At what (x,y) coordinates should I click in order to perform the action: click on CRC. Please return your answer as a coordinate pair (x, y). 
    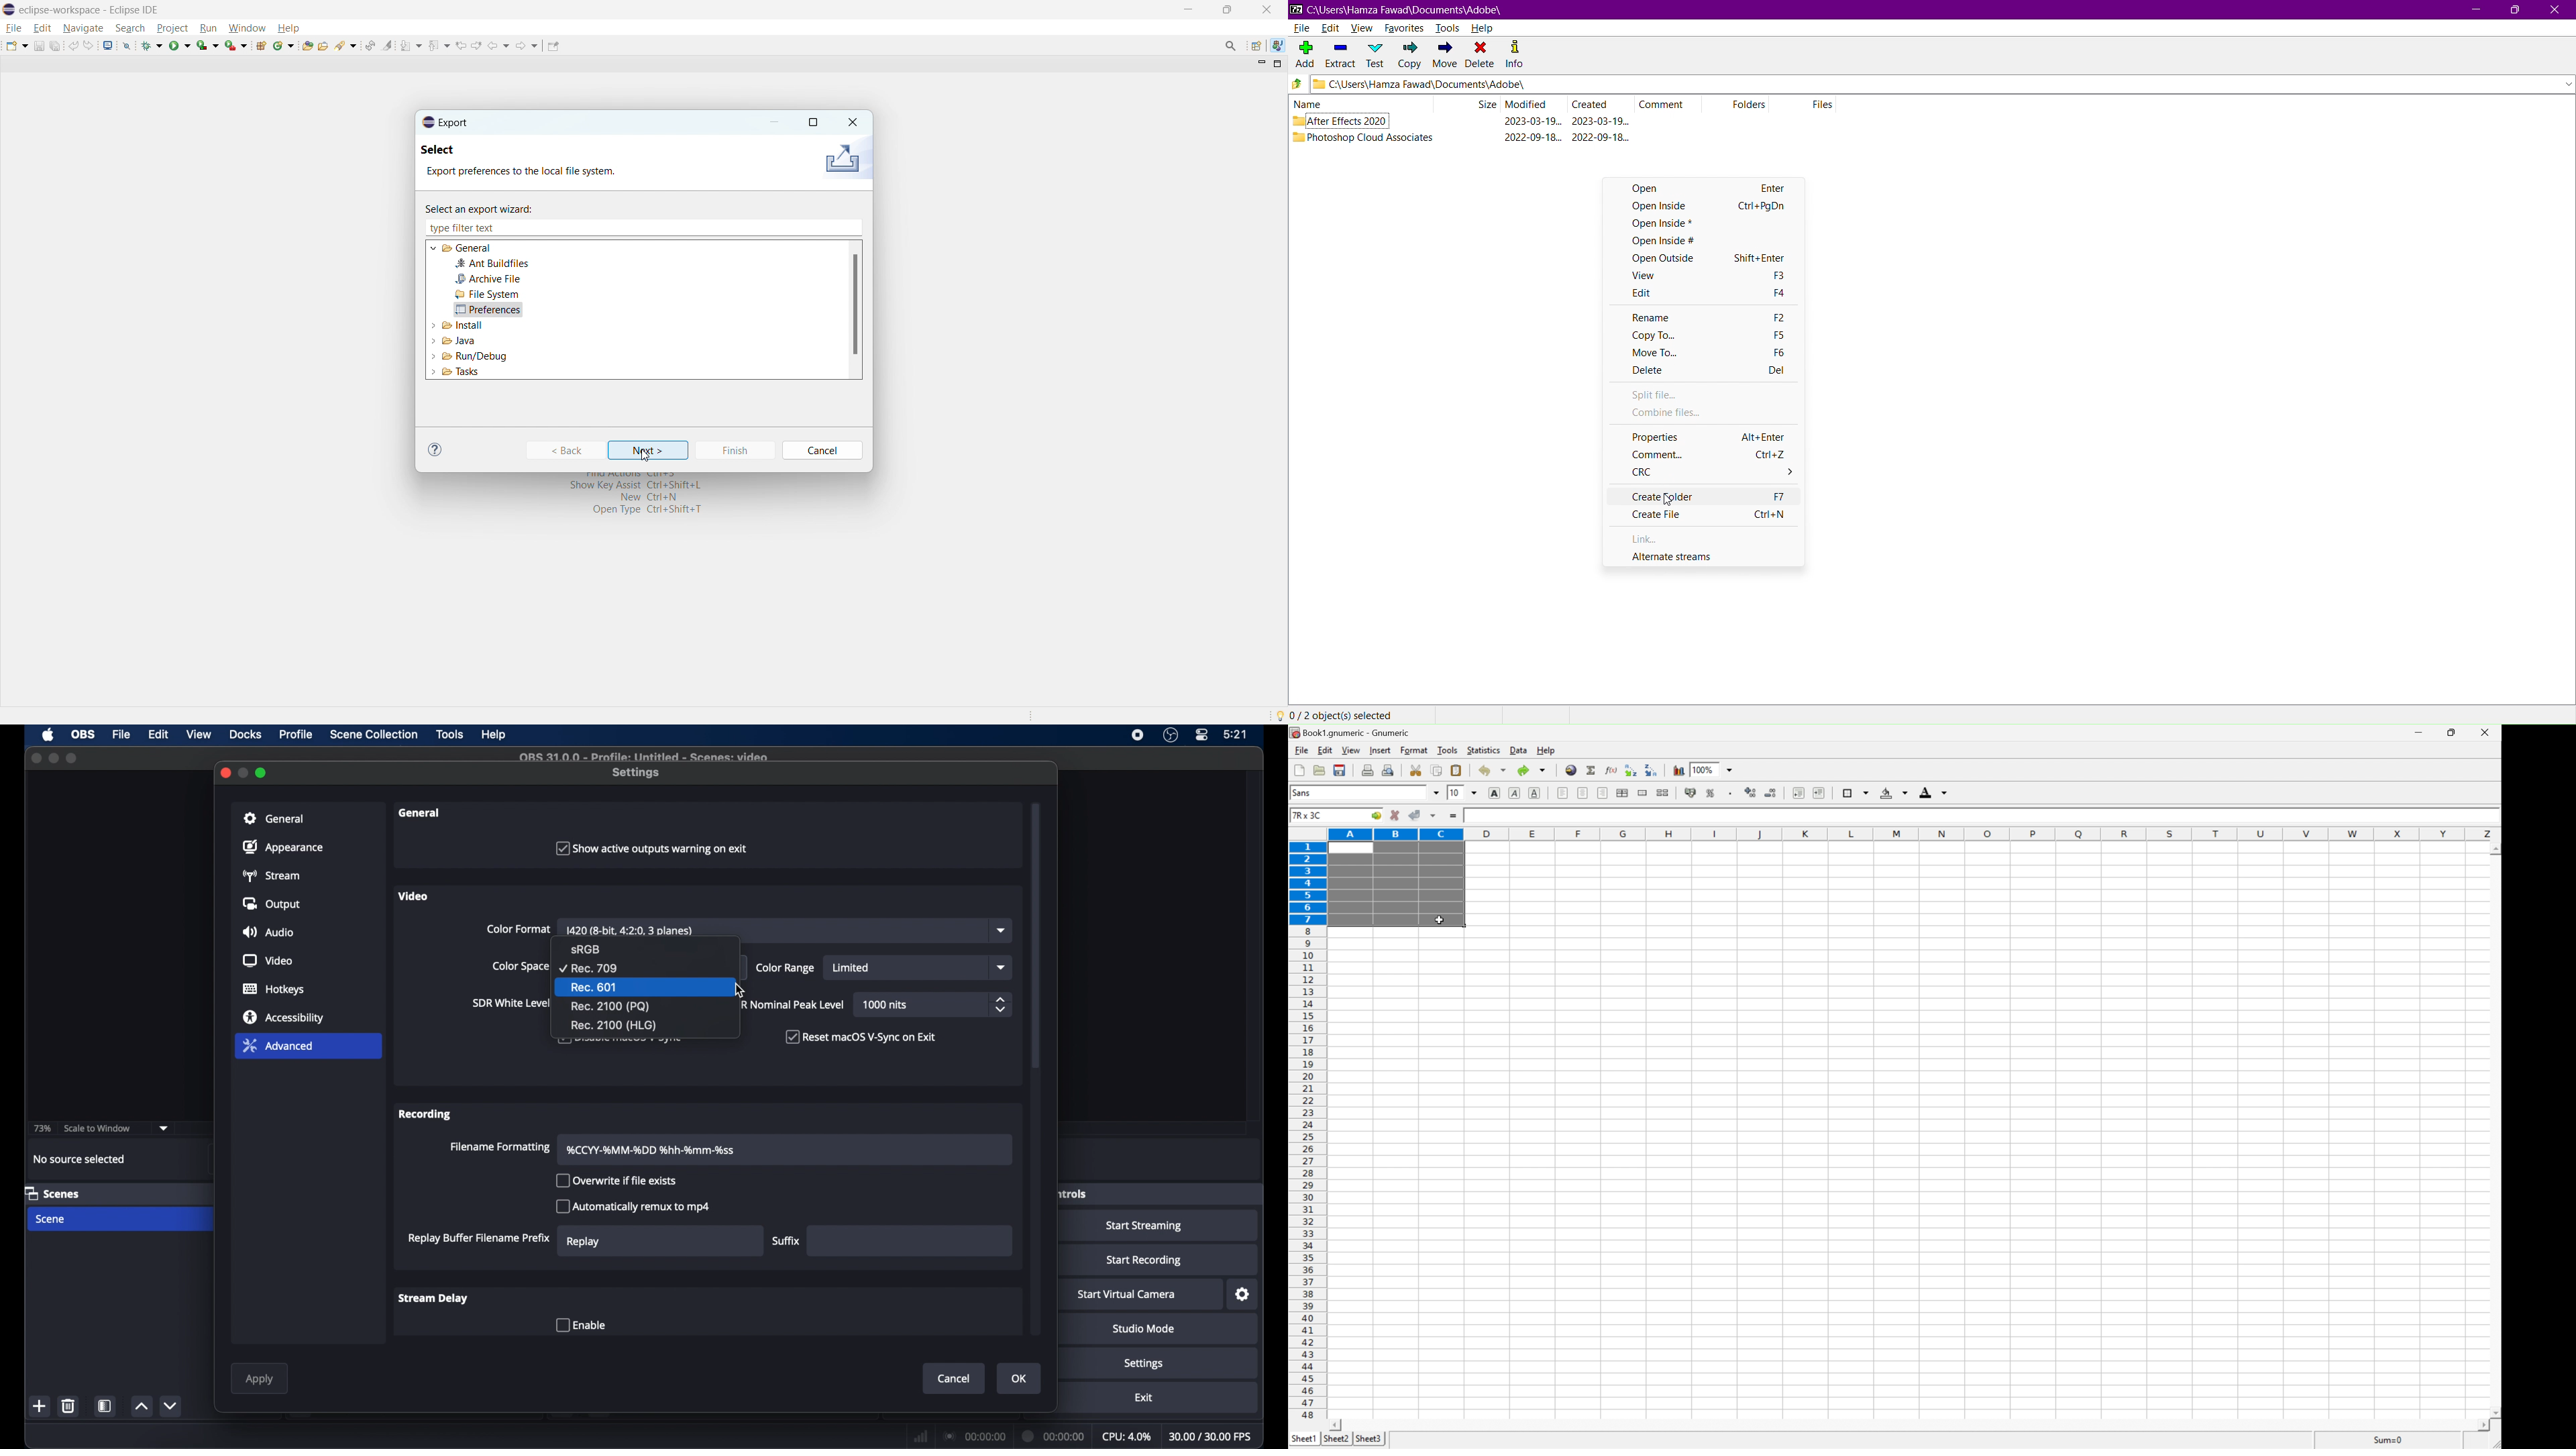
    Looking at the image, I should click on (1702, 474).